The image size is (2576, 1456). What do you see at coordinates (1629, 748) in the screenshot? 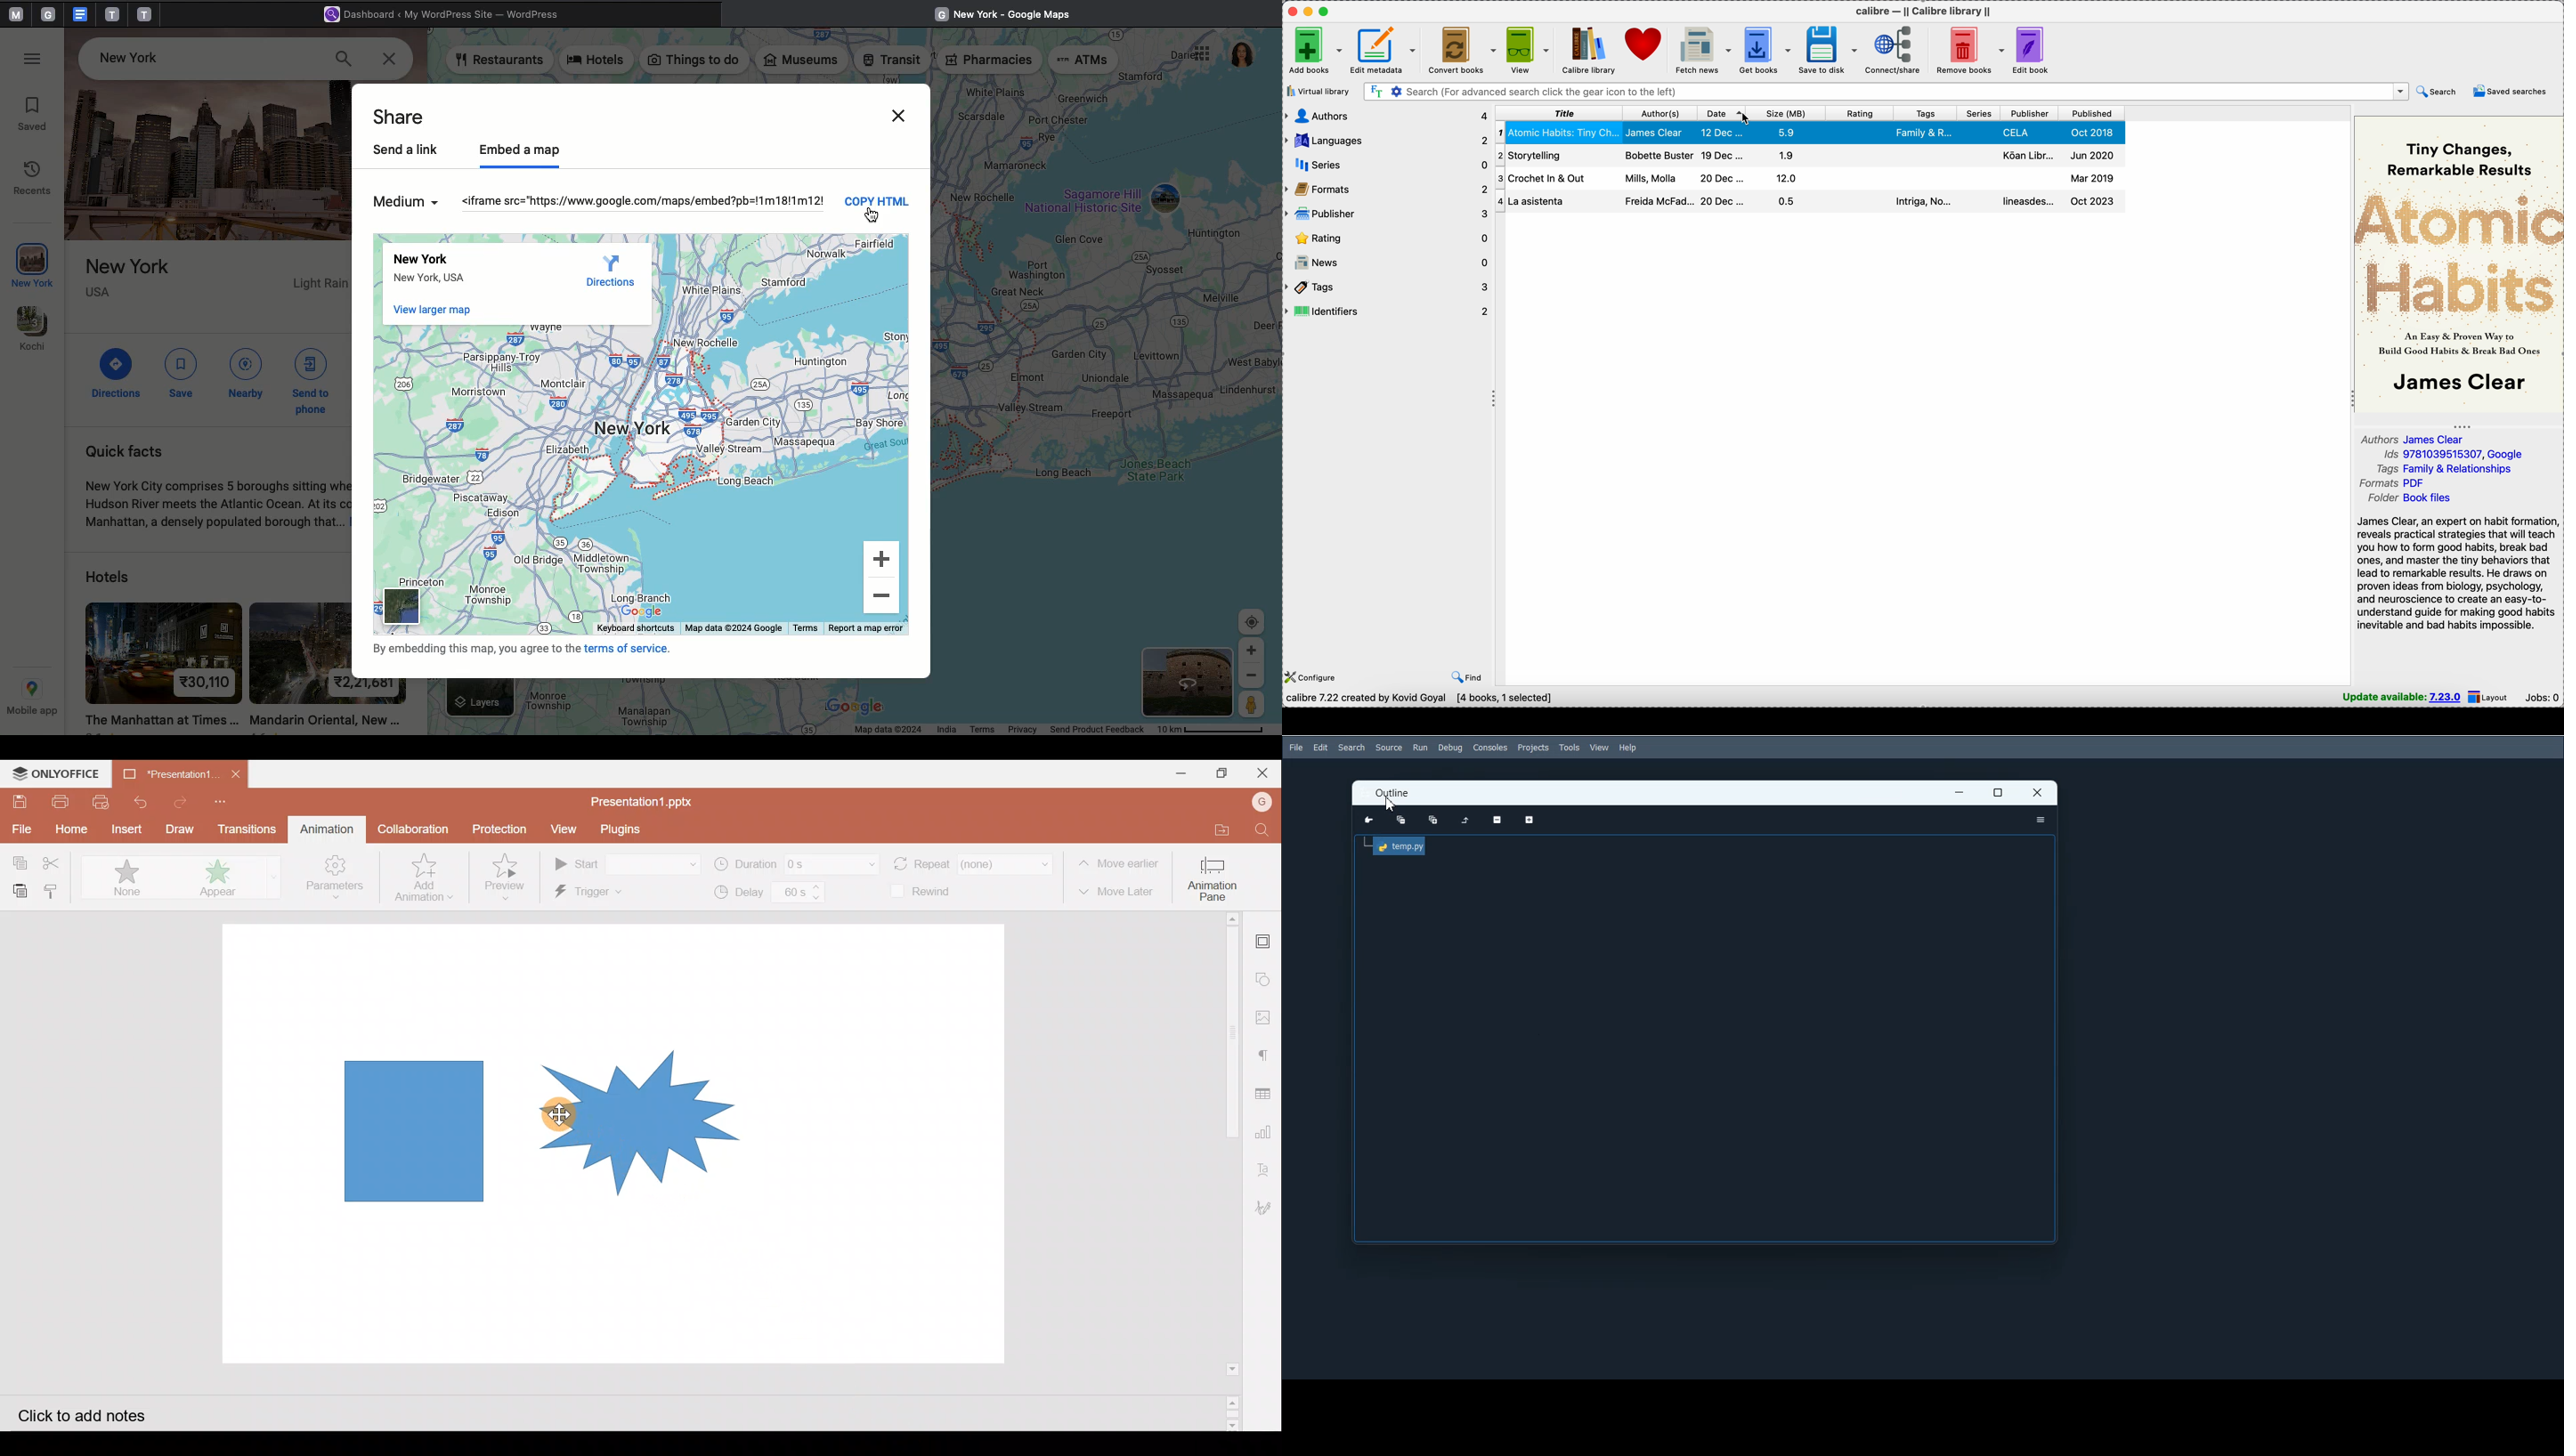
I see `Help` at bounding box center [1629, 748].